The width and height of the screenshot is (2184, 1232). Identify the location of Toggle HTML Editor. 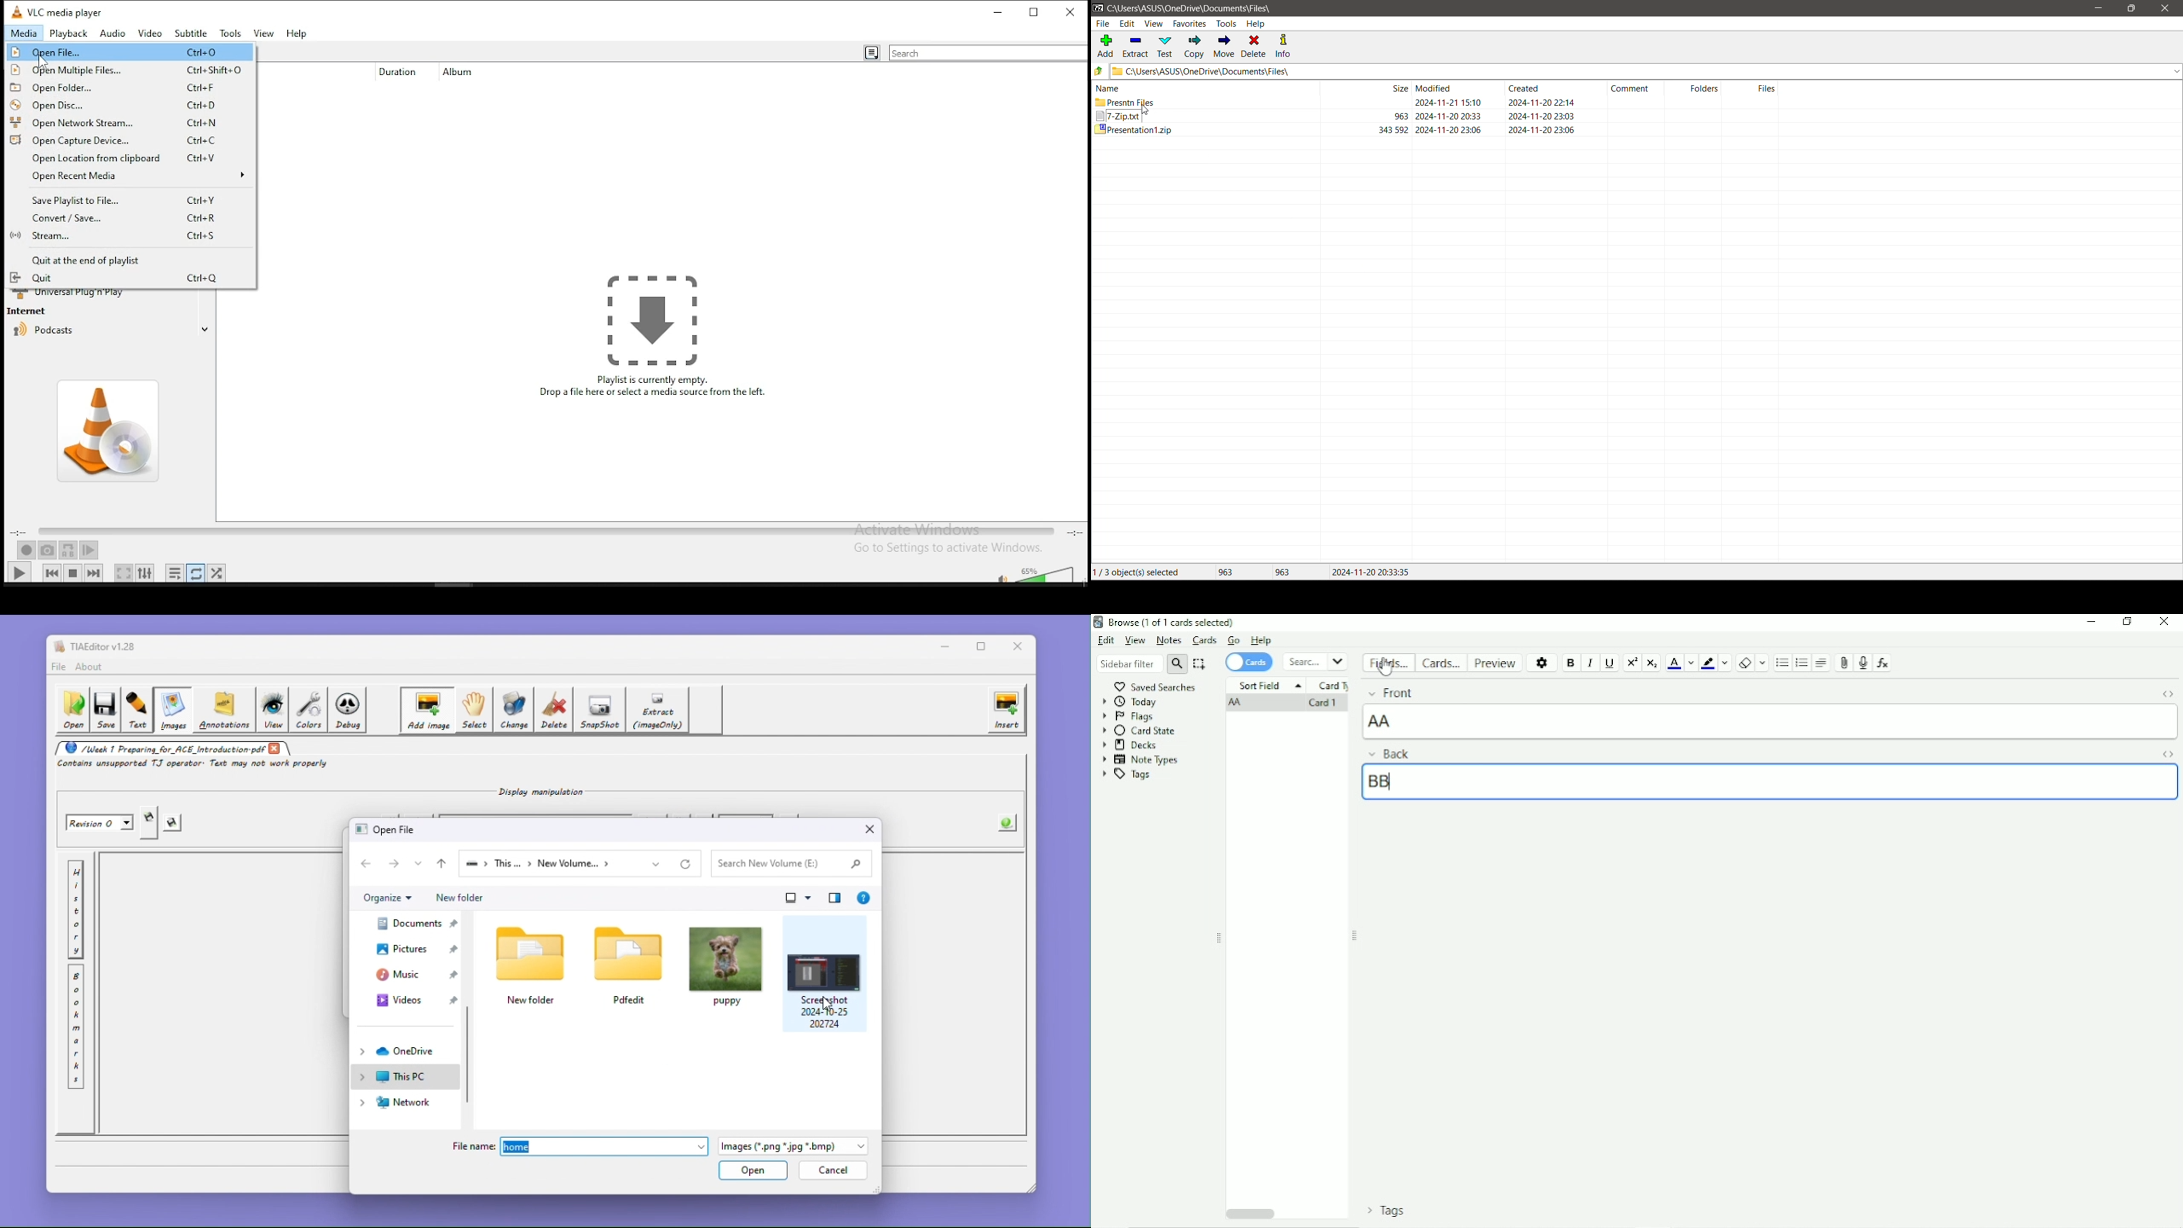
(2169, 754).